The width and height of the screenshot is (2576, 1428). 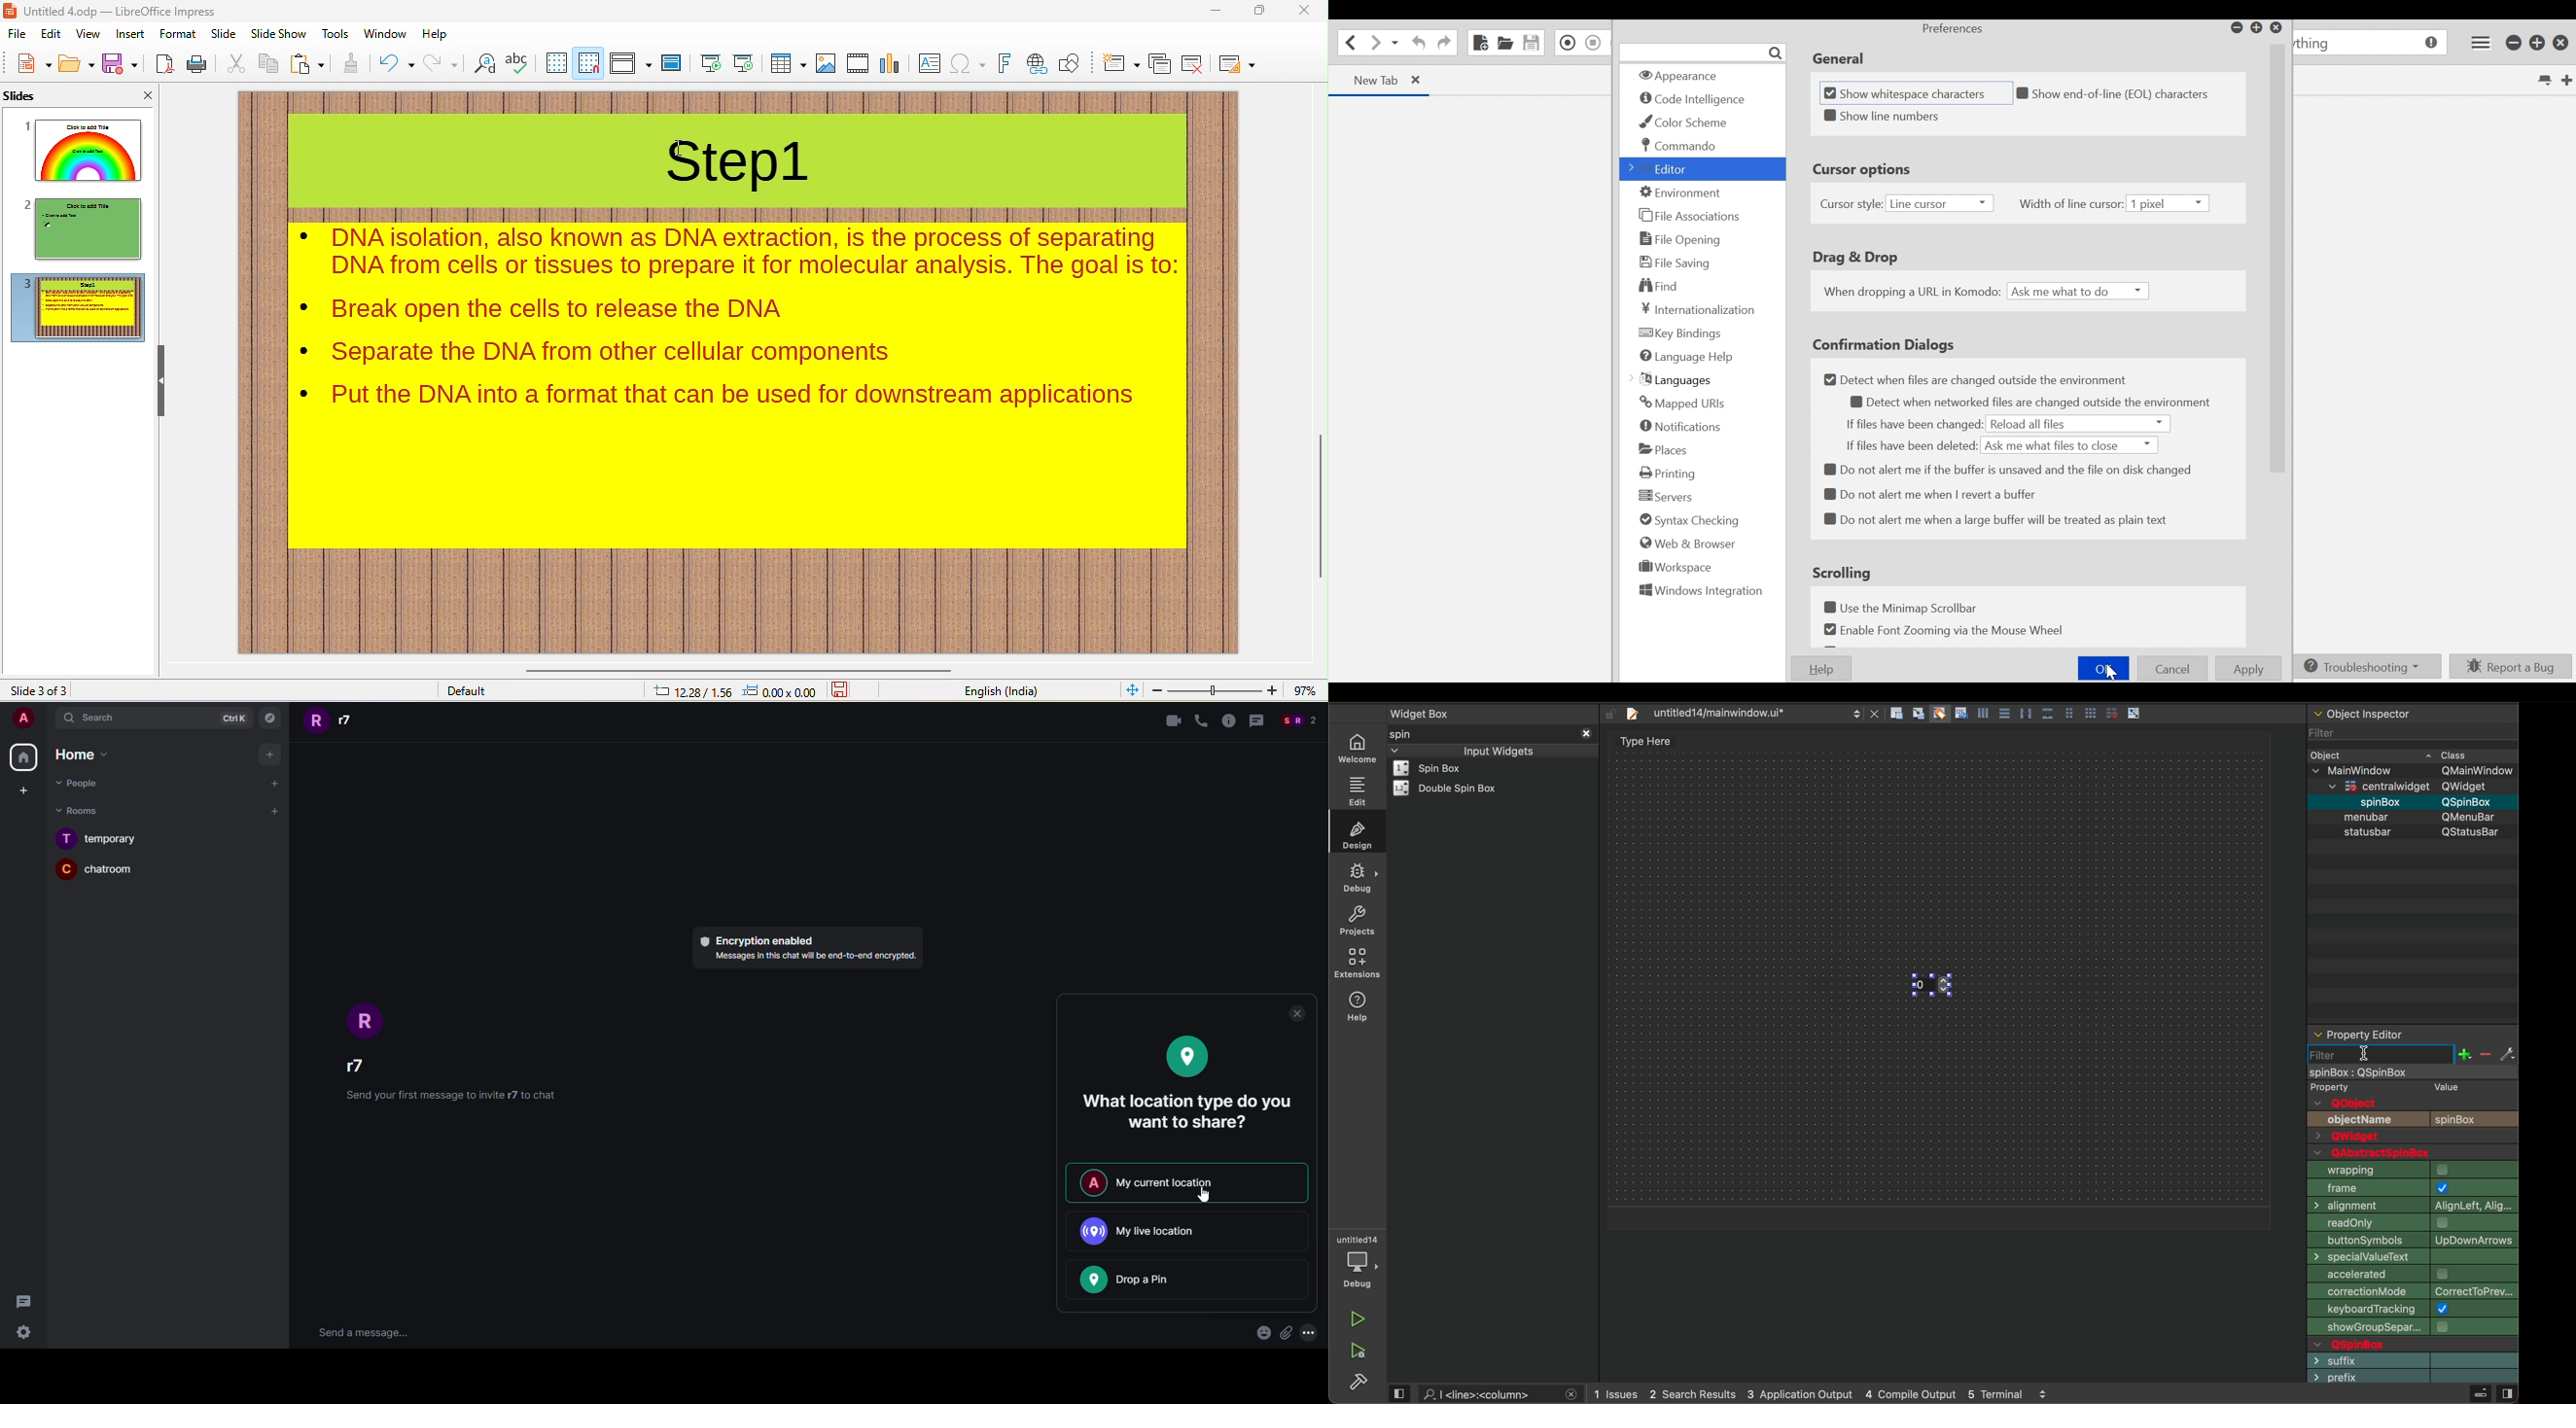 What do you see at coordinates (18, 34) in the screenshot?
I see `file` at bounding box center [18, 34].